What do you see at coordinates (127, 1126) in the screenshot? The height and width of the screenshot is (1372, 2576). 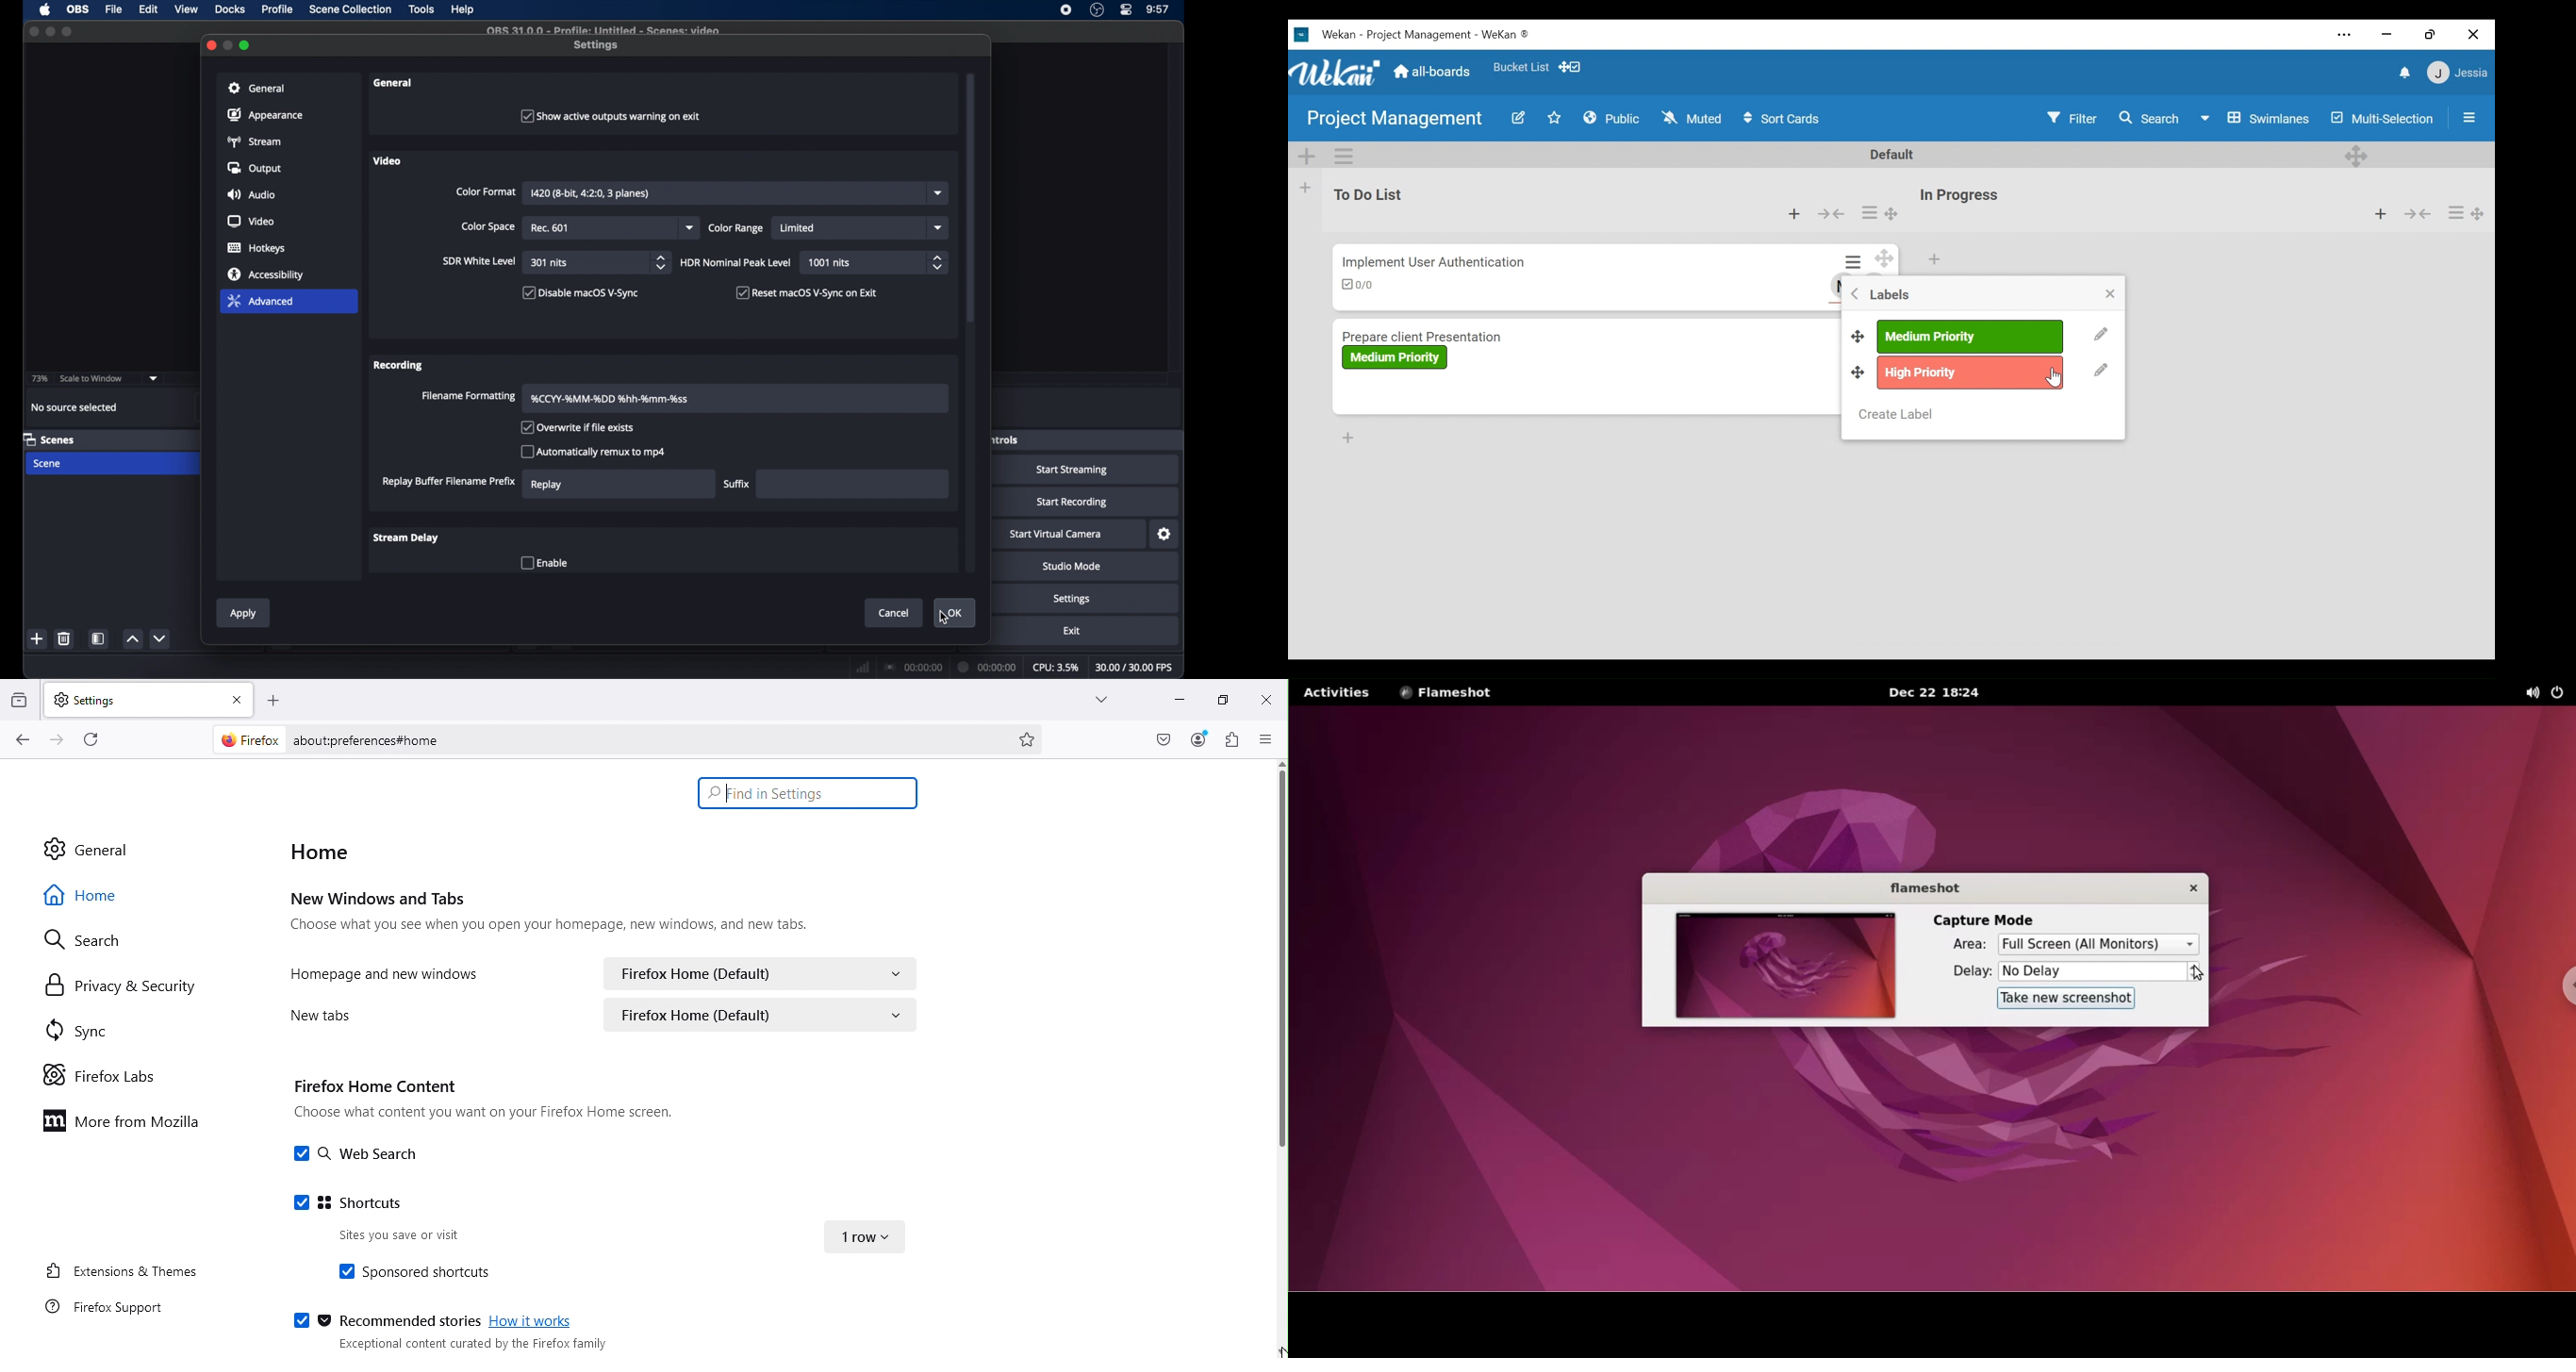 I see `More from mozilla` at bounding box center [127, 1126].